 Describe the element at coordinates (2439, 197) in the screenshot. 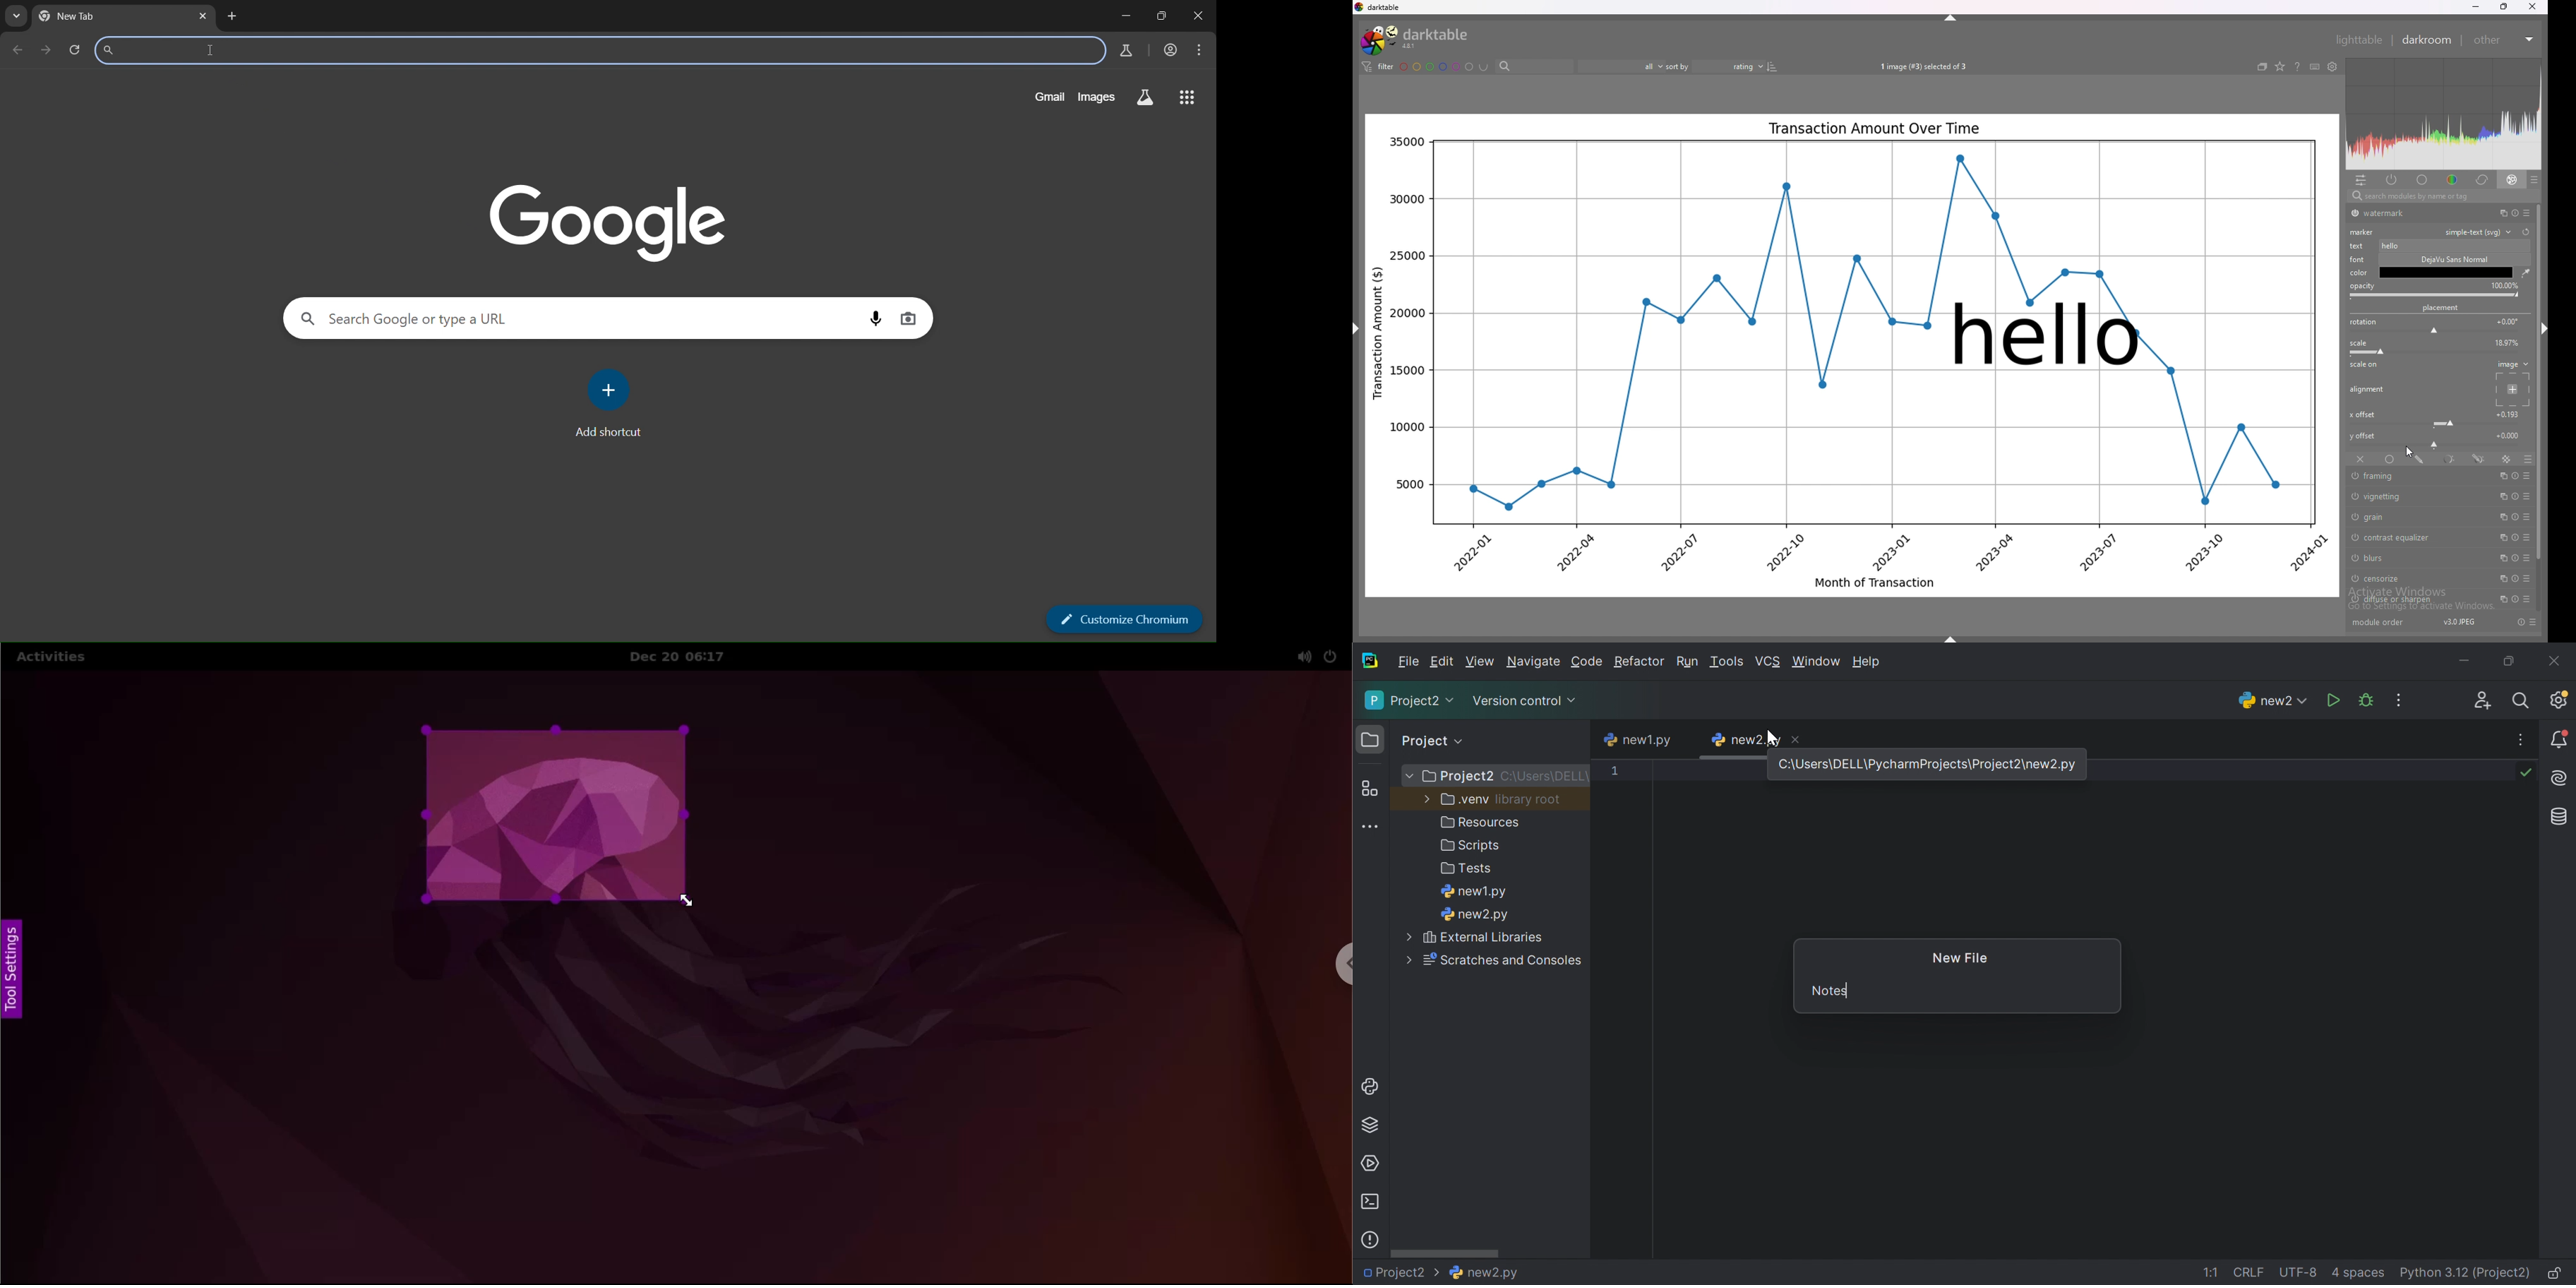

I see `search bar` at that location.